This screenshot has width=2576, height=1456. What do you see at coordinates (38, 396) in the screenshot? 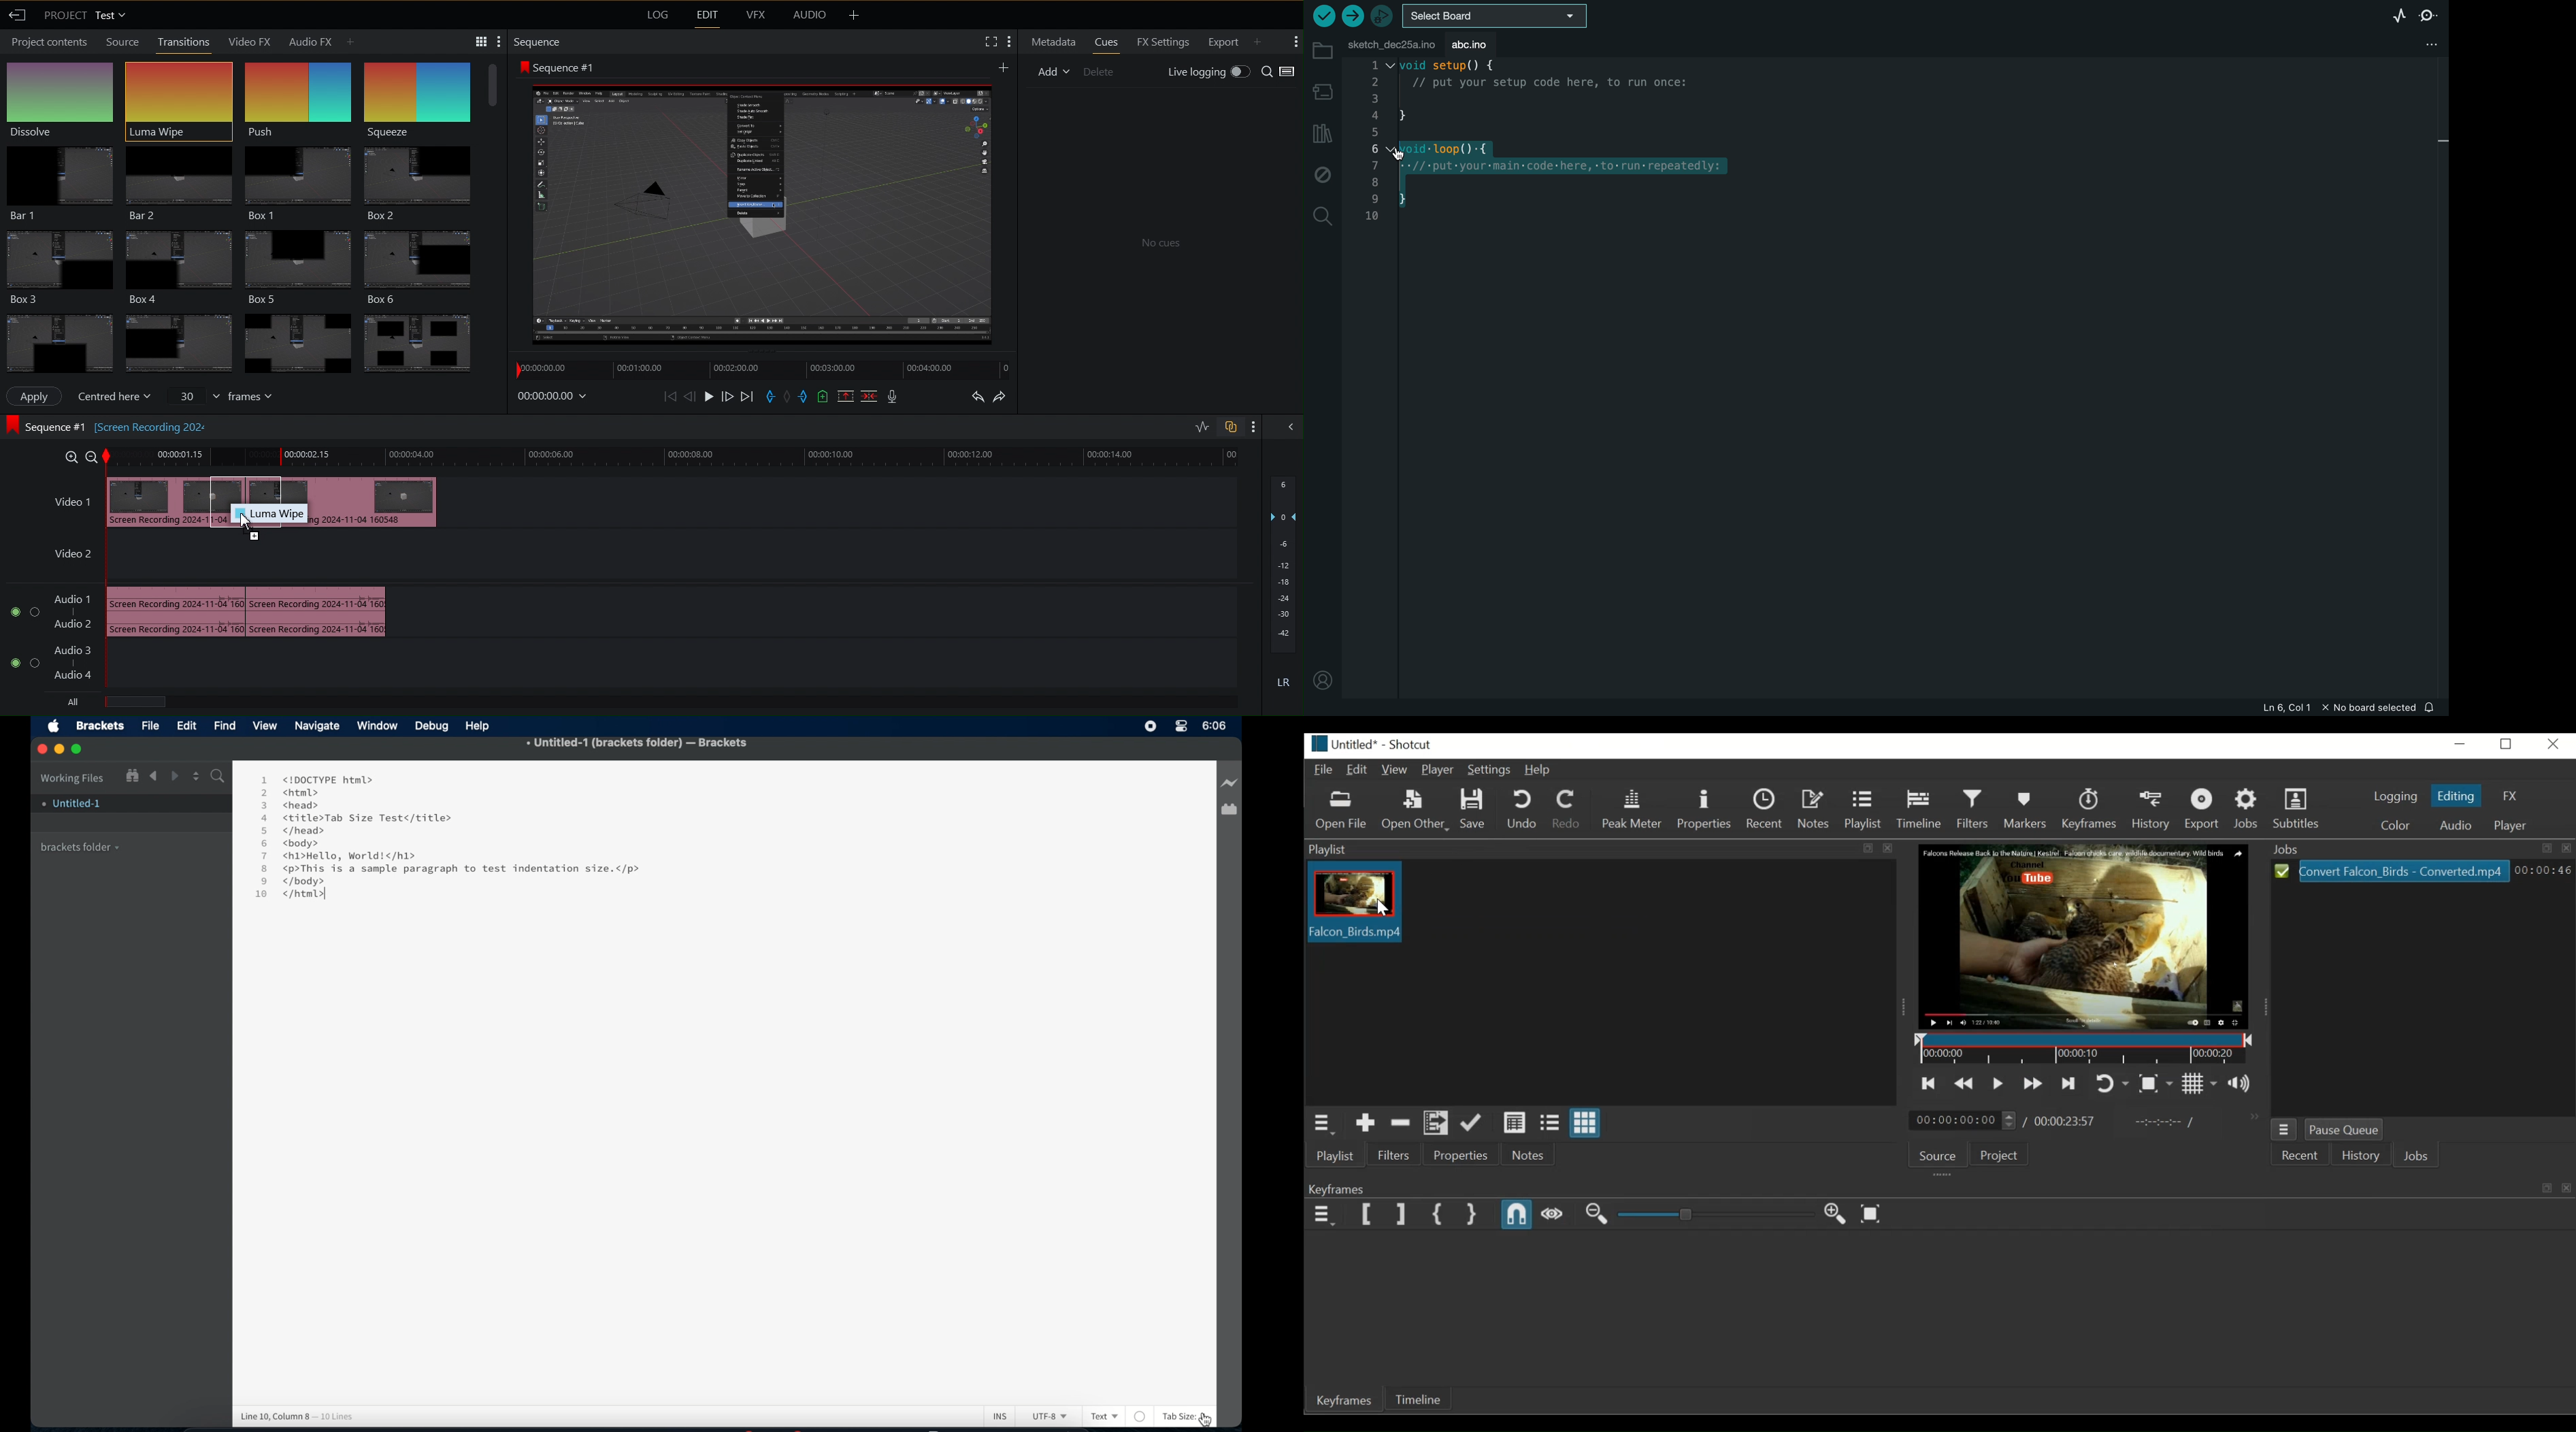
I see `Apply` at bounding box center [38, 396].